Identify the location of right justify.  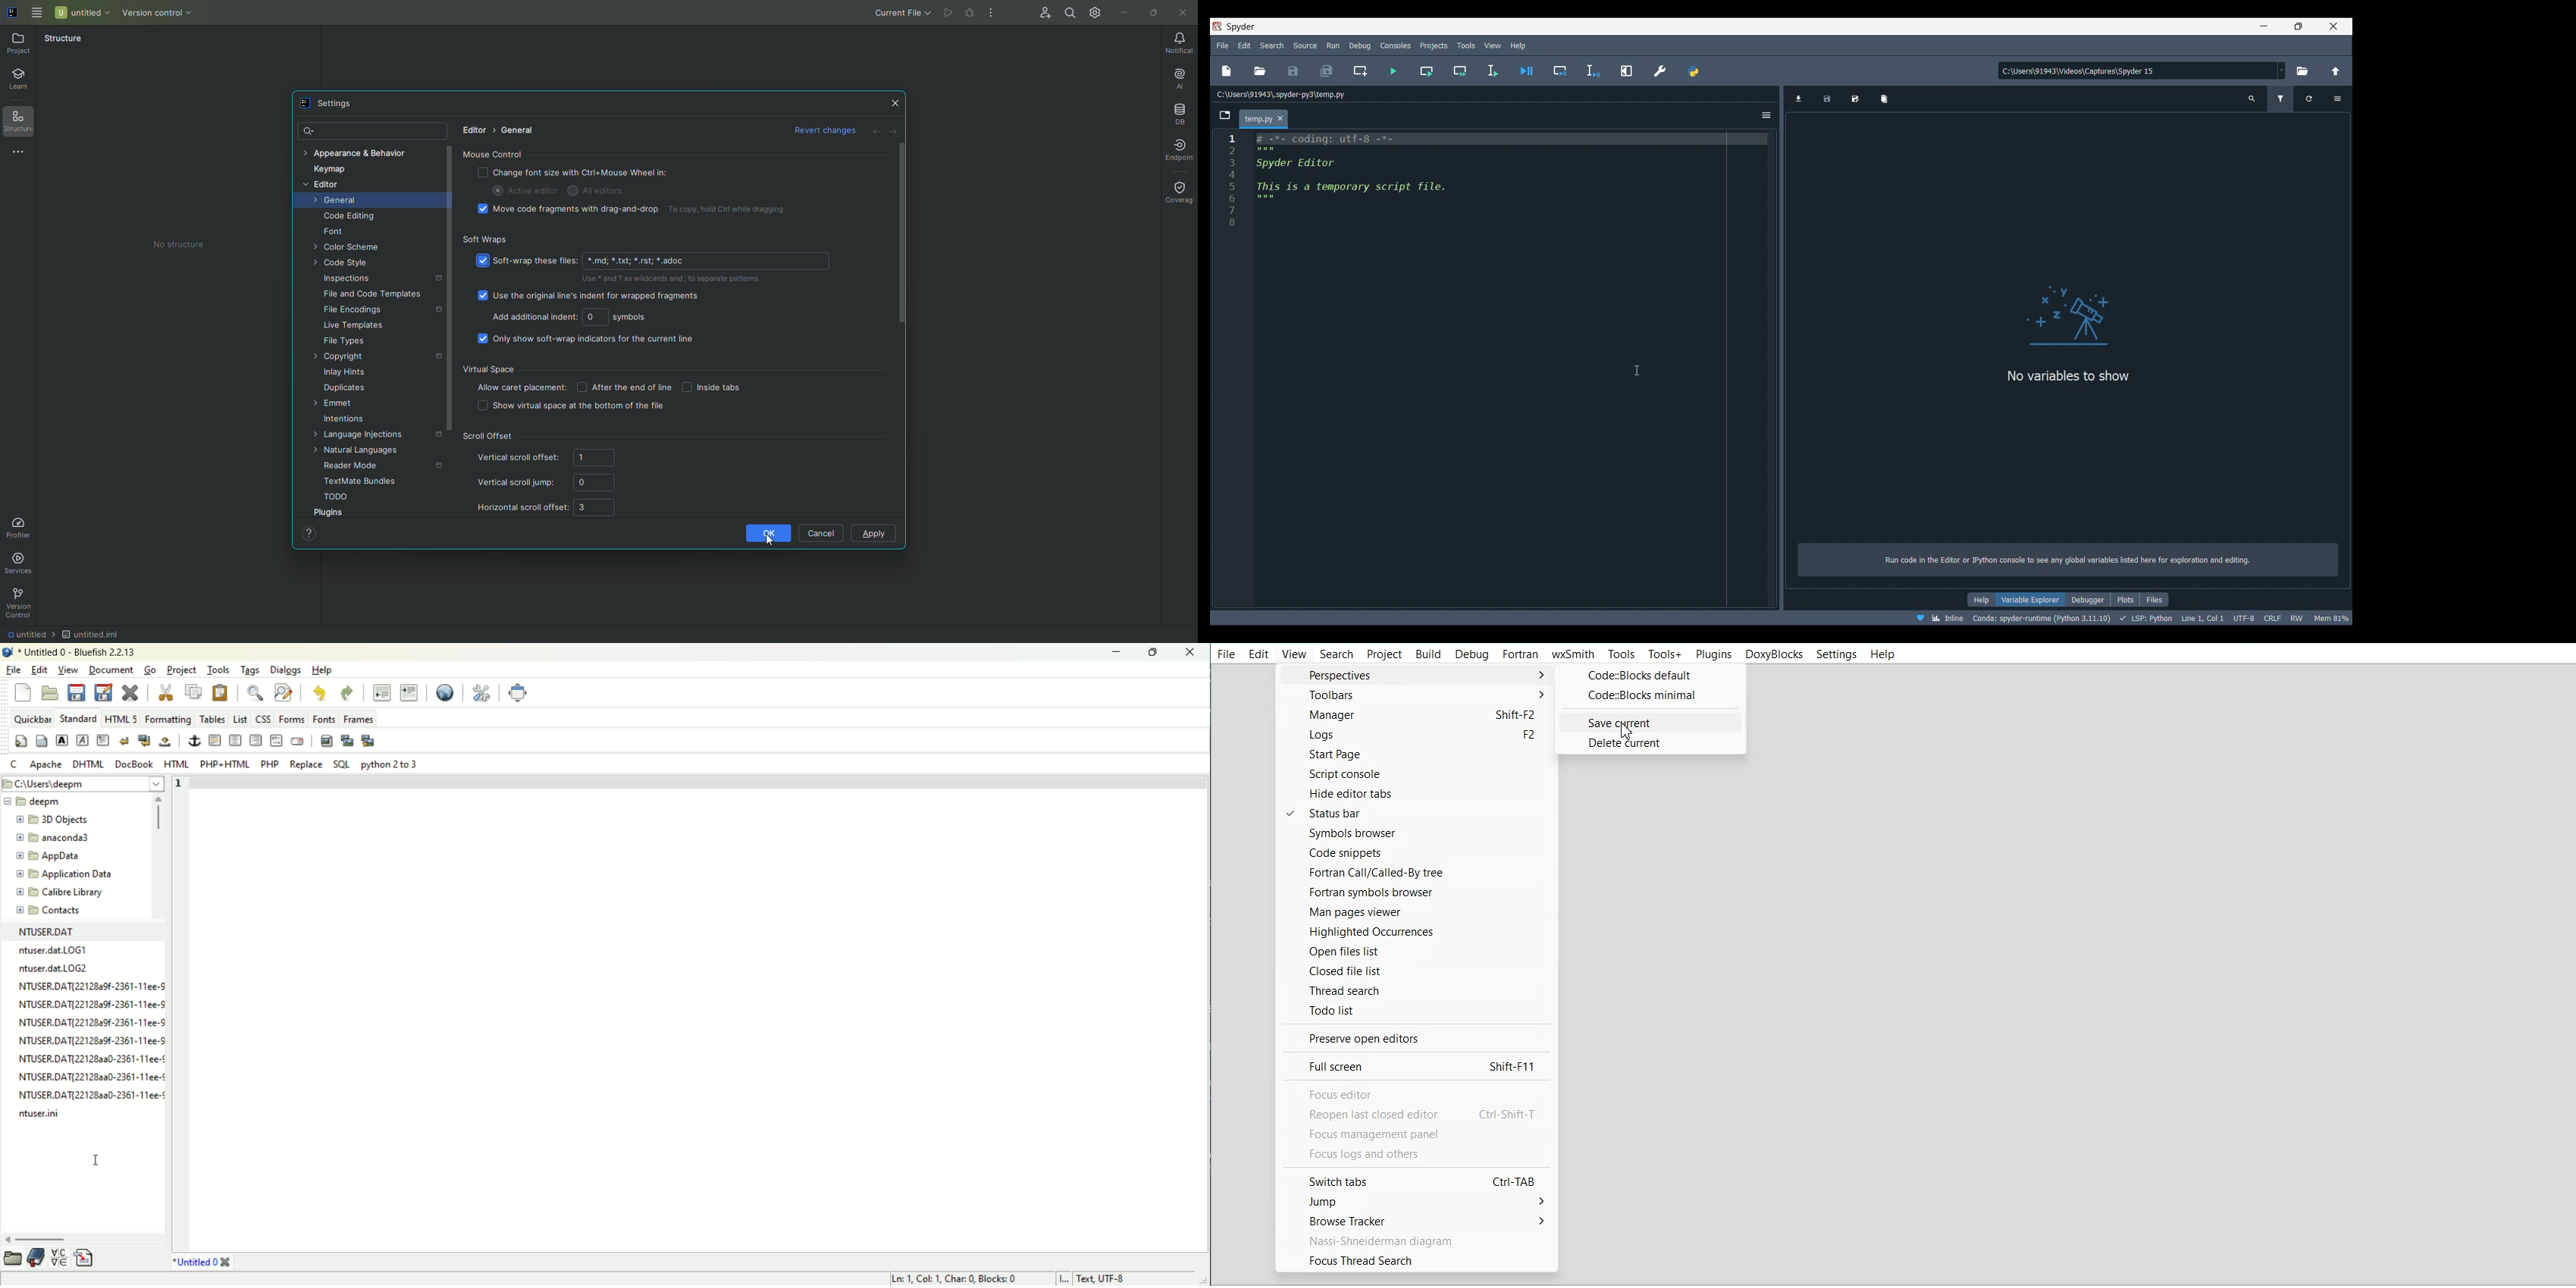
(255, 739).